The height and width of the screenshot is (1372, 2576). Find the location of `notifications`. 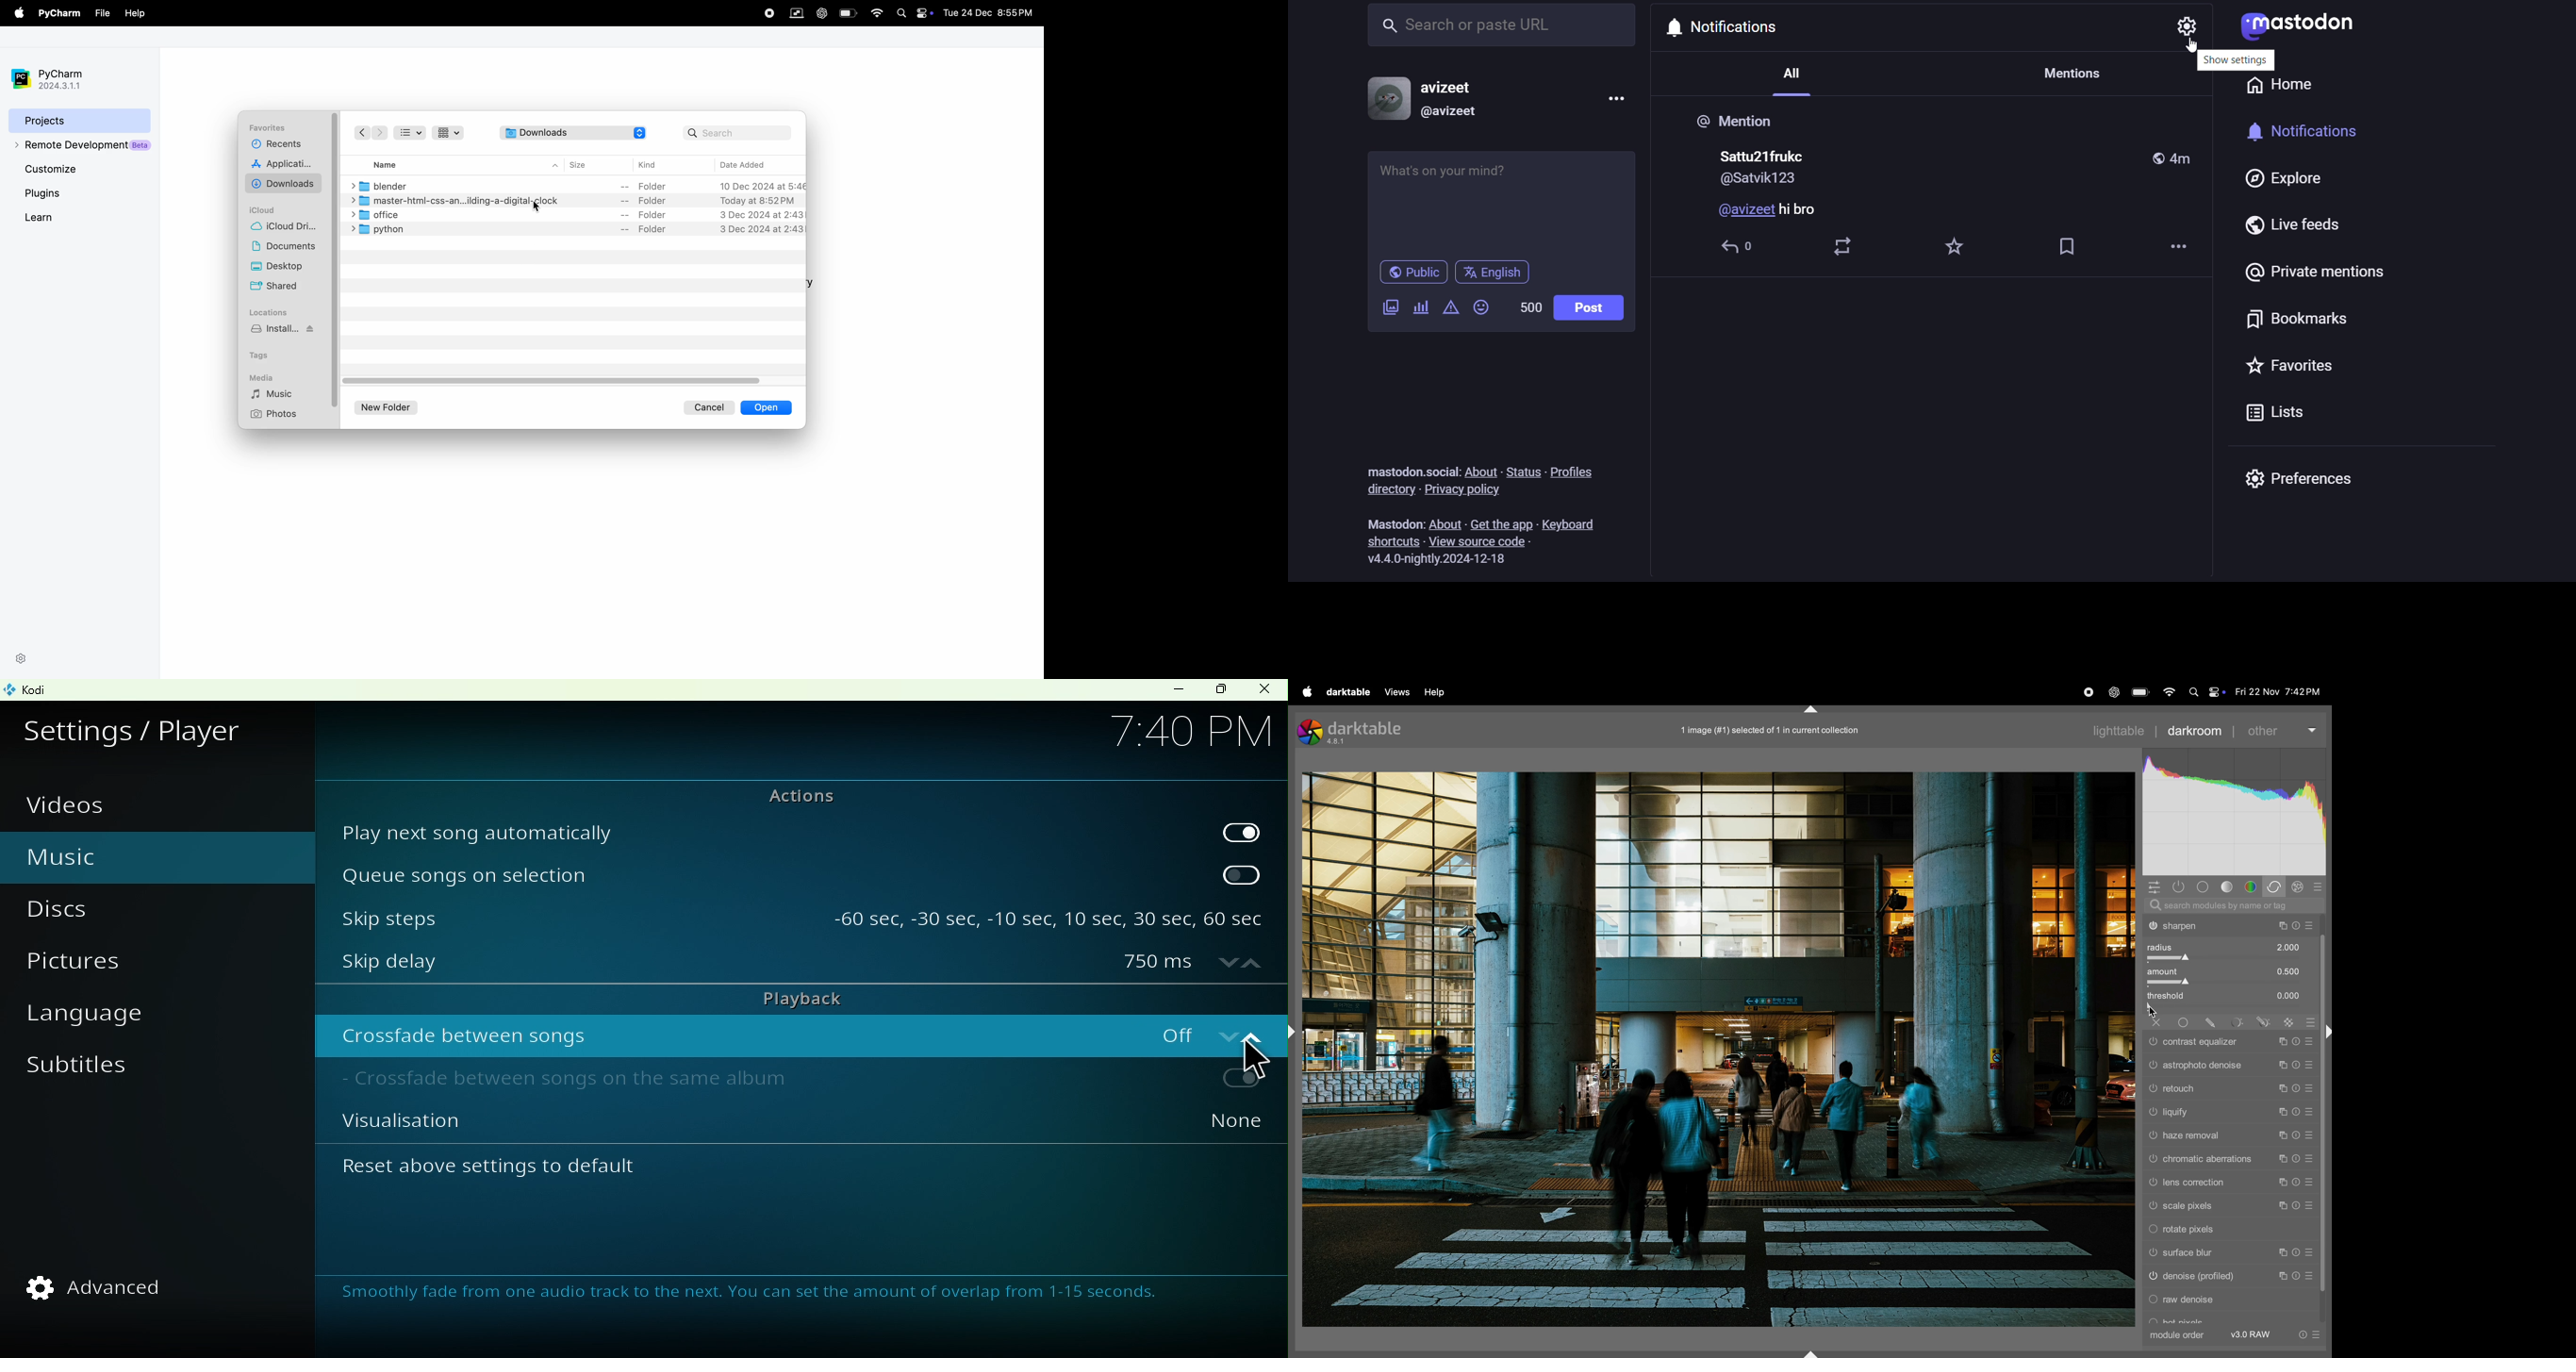

notifications is located at coordinates (1728, 27).